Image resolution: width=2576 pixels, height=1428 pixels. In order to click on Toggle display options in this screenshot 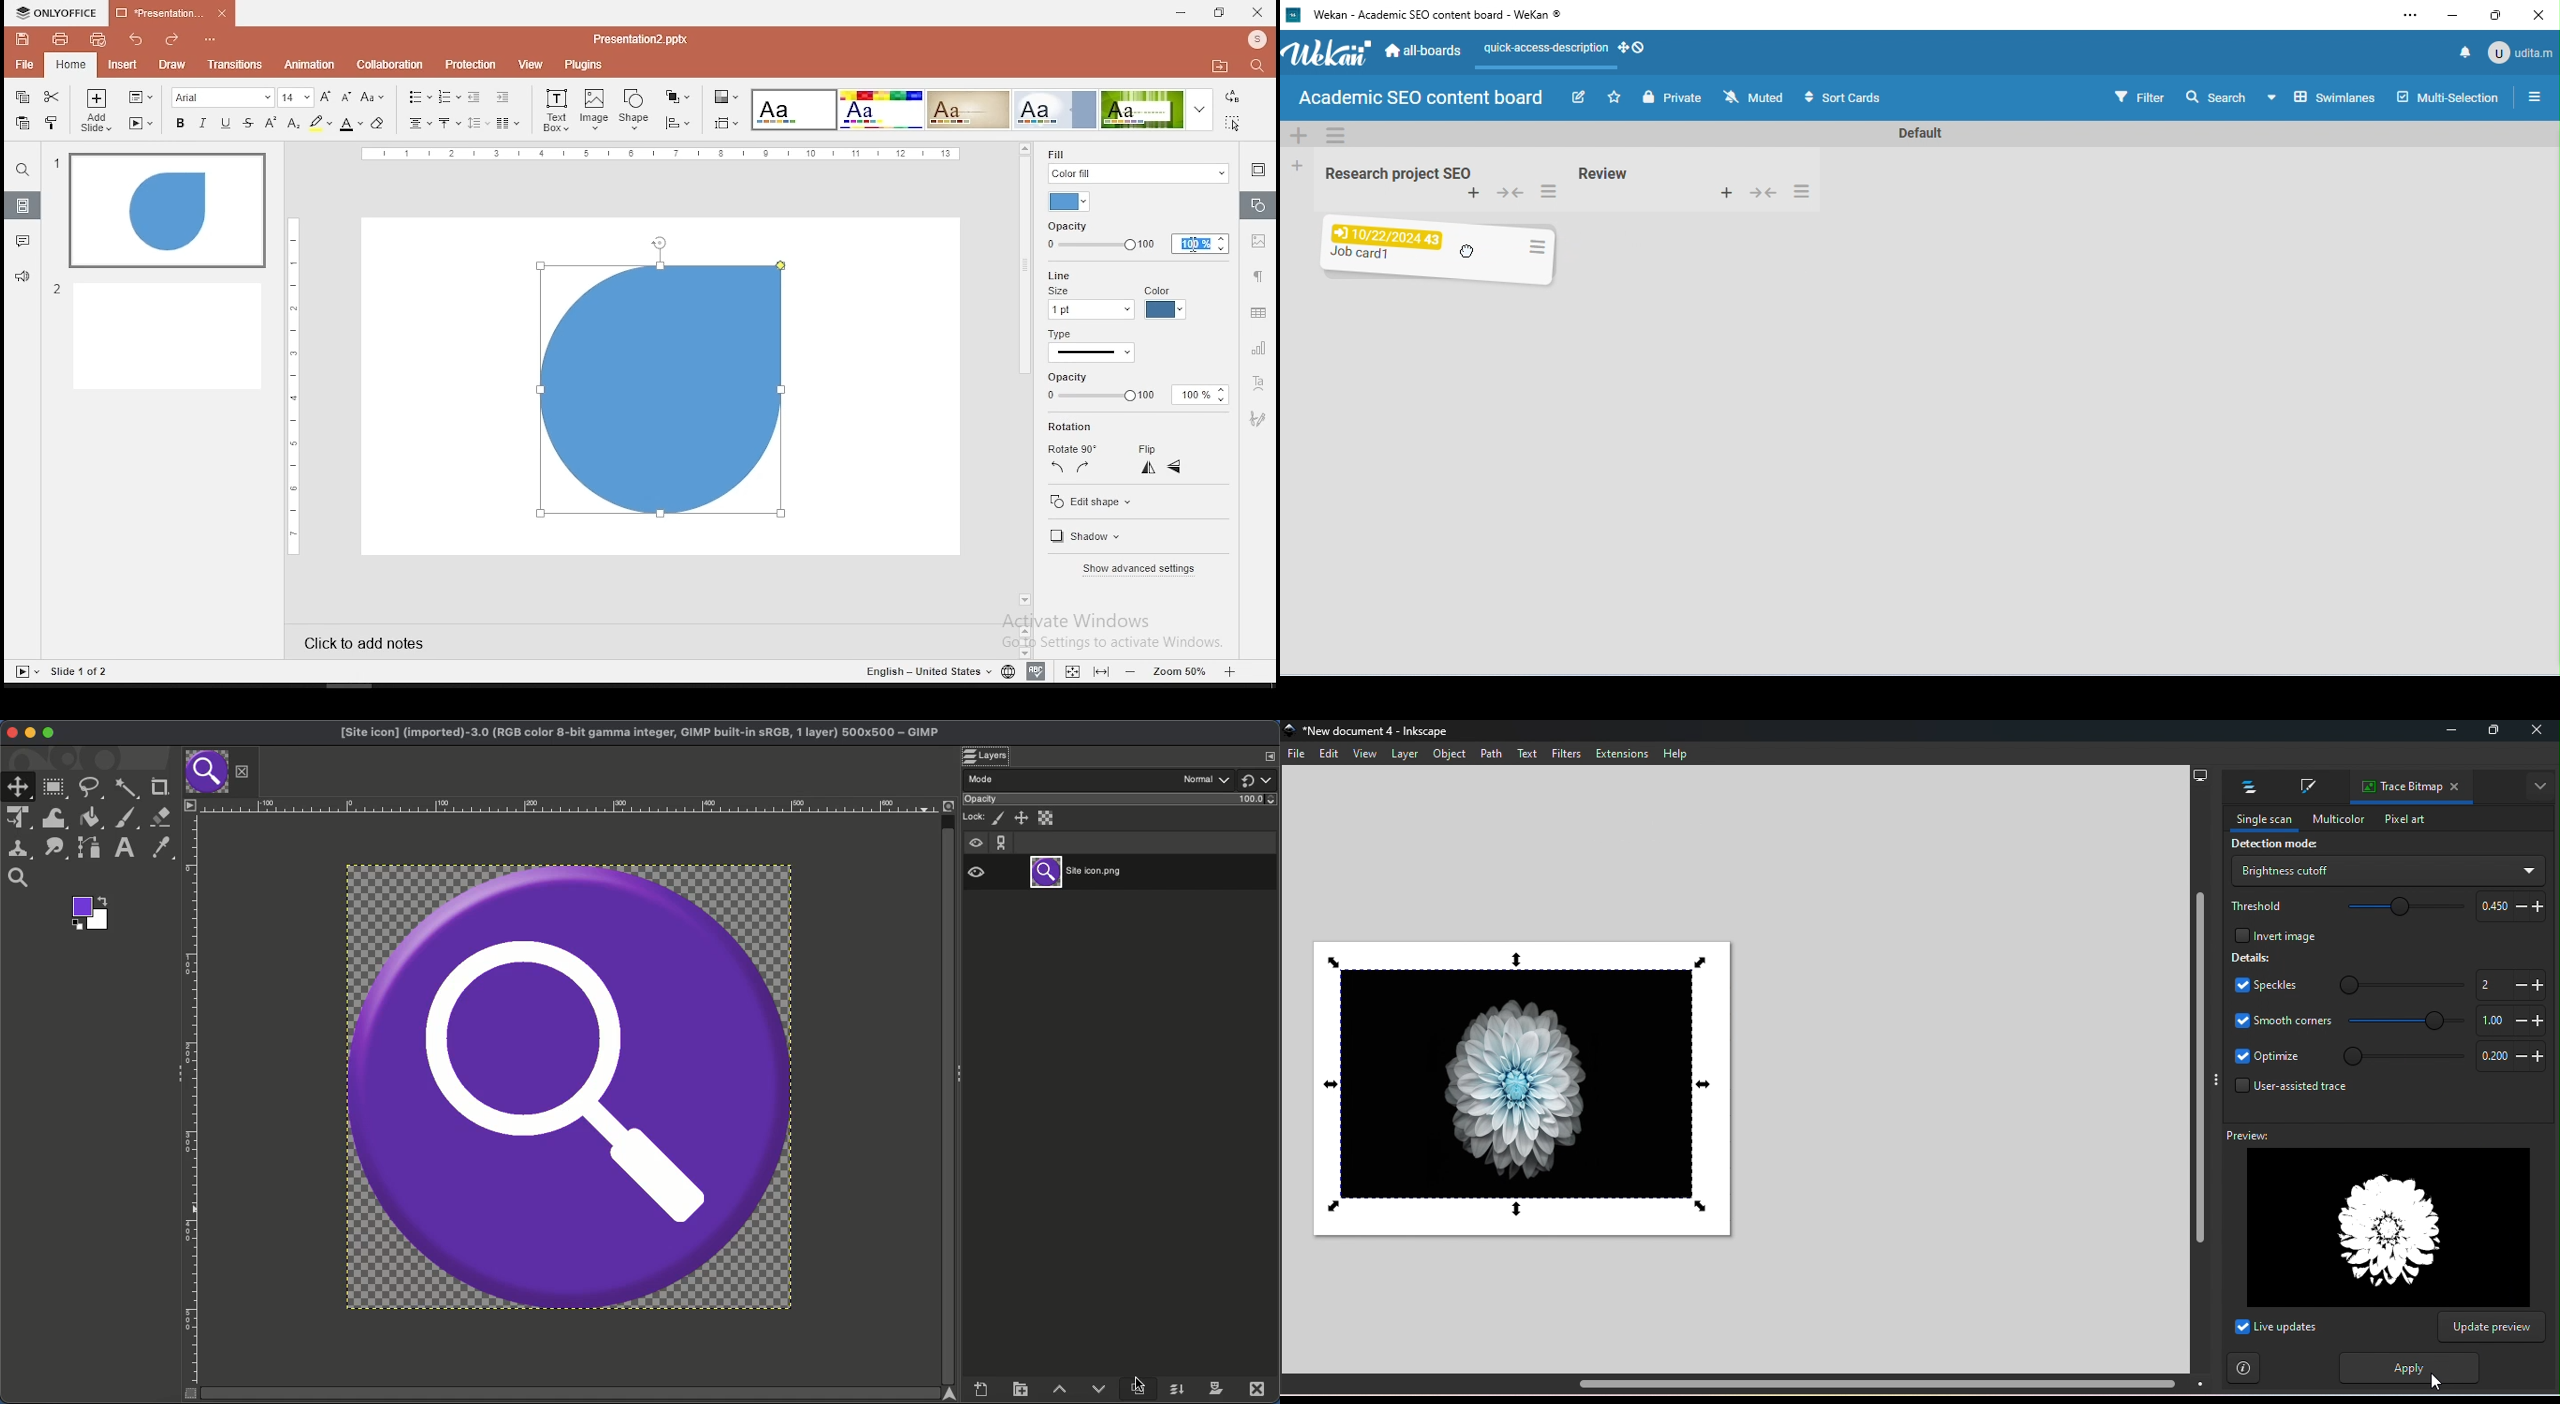, I will do `click(2537, 786)`.